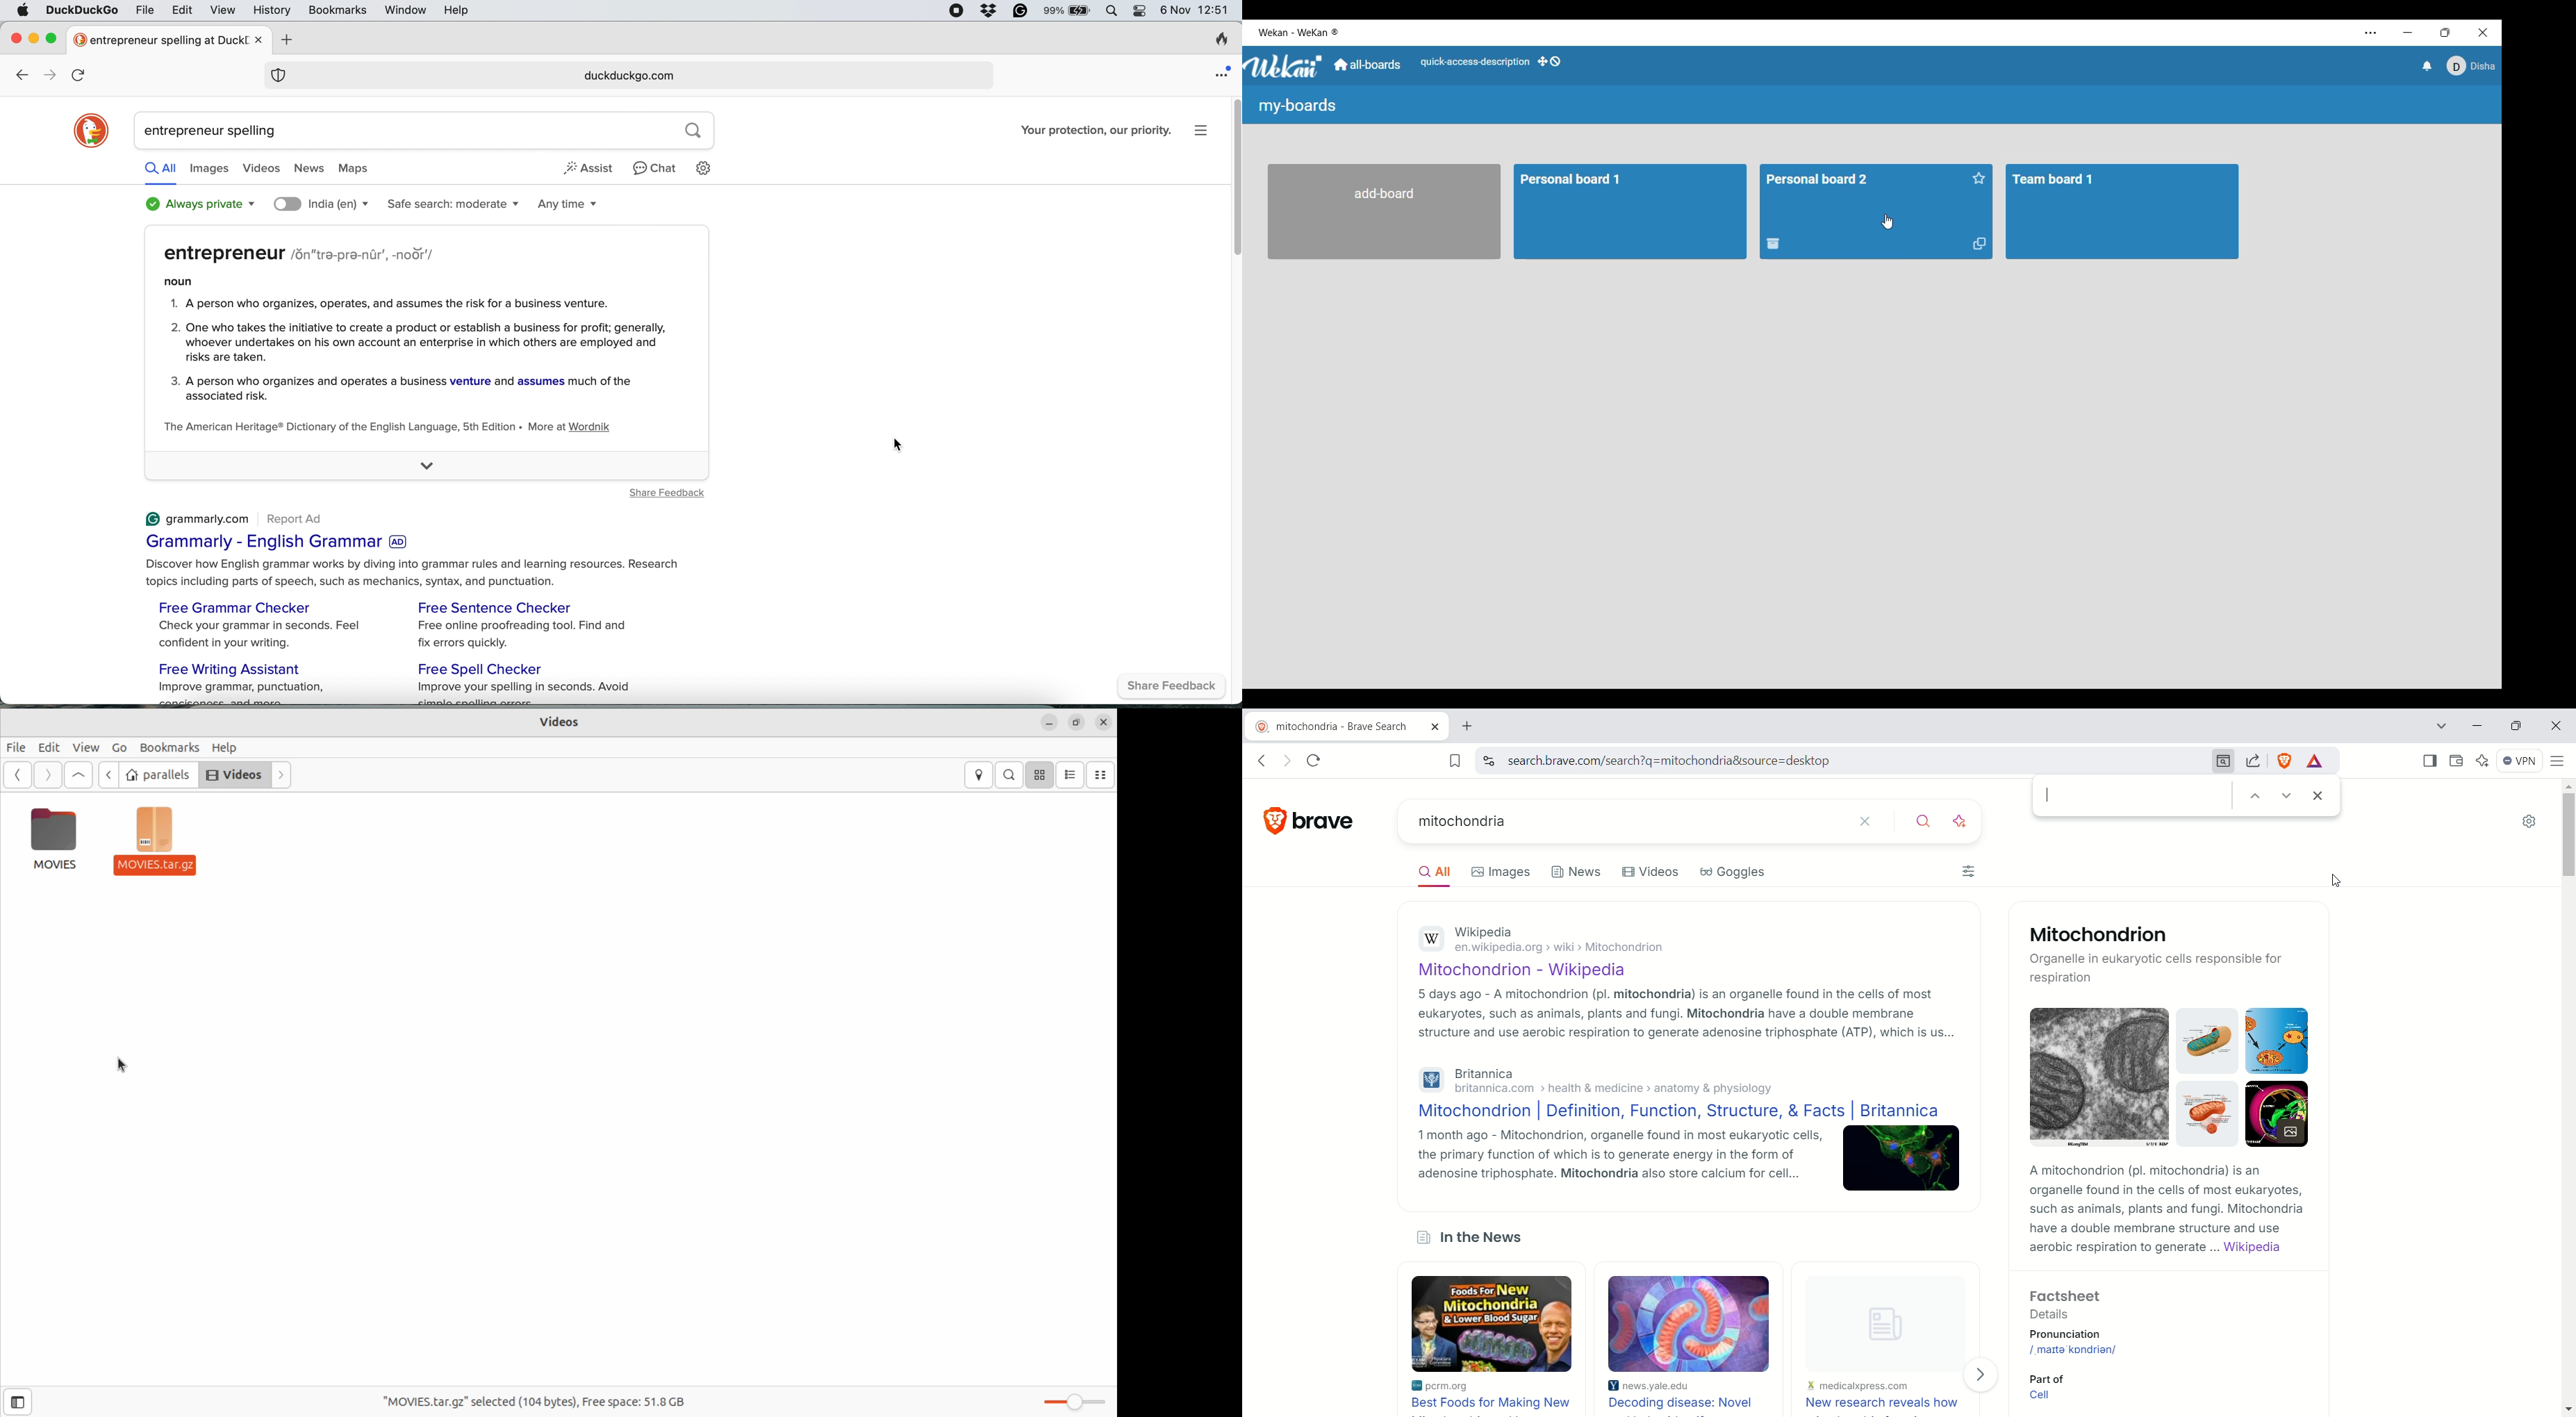  What do you see at coordinates (25, 76) in the screenshot?
I see `go back` at bounding box center [25, 76].